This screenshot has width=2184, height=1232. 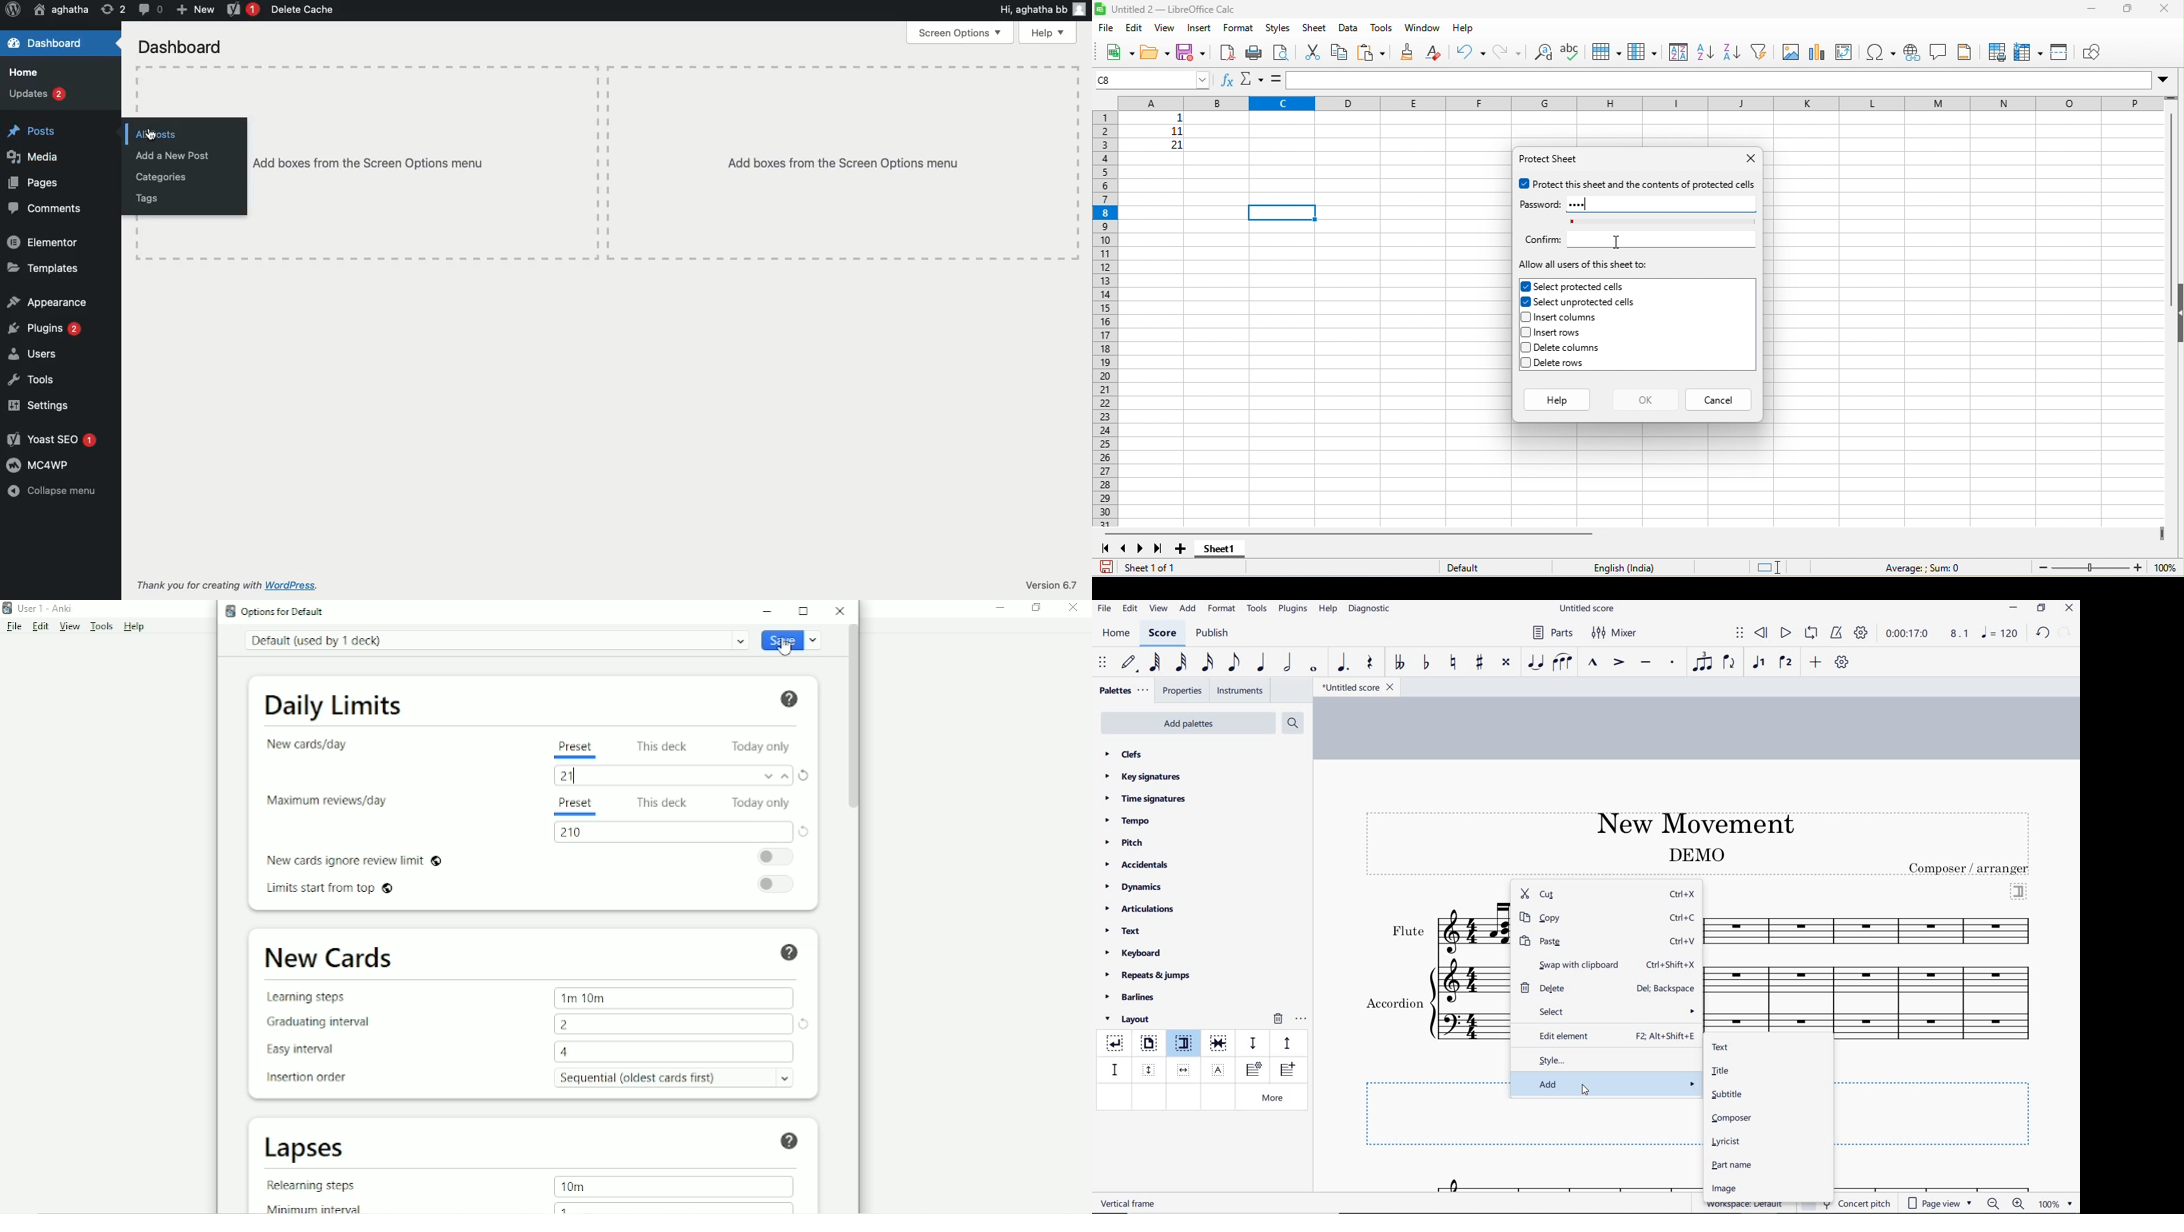 What do you see at coordinates (1156, 662) in the screenshot?
I see `64th note` at bounding box center [1156, 662].